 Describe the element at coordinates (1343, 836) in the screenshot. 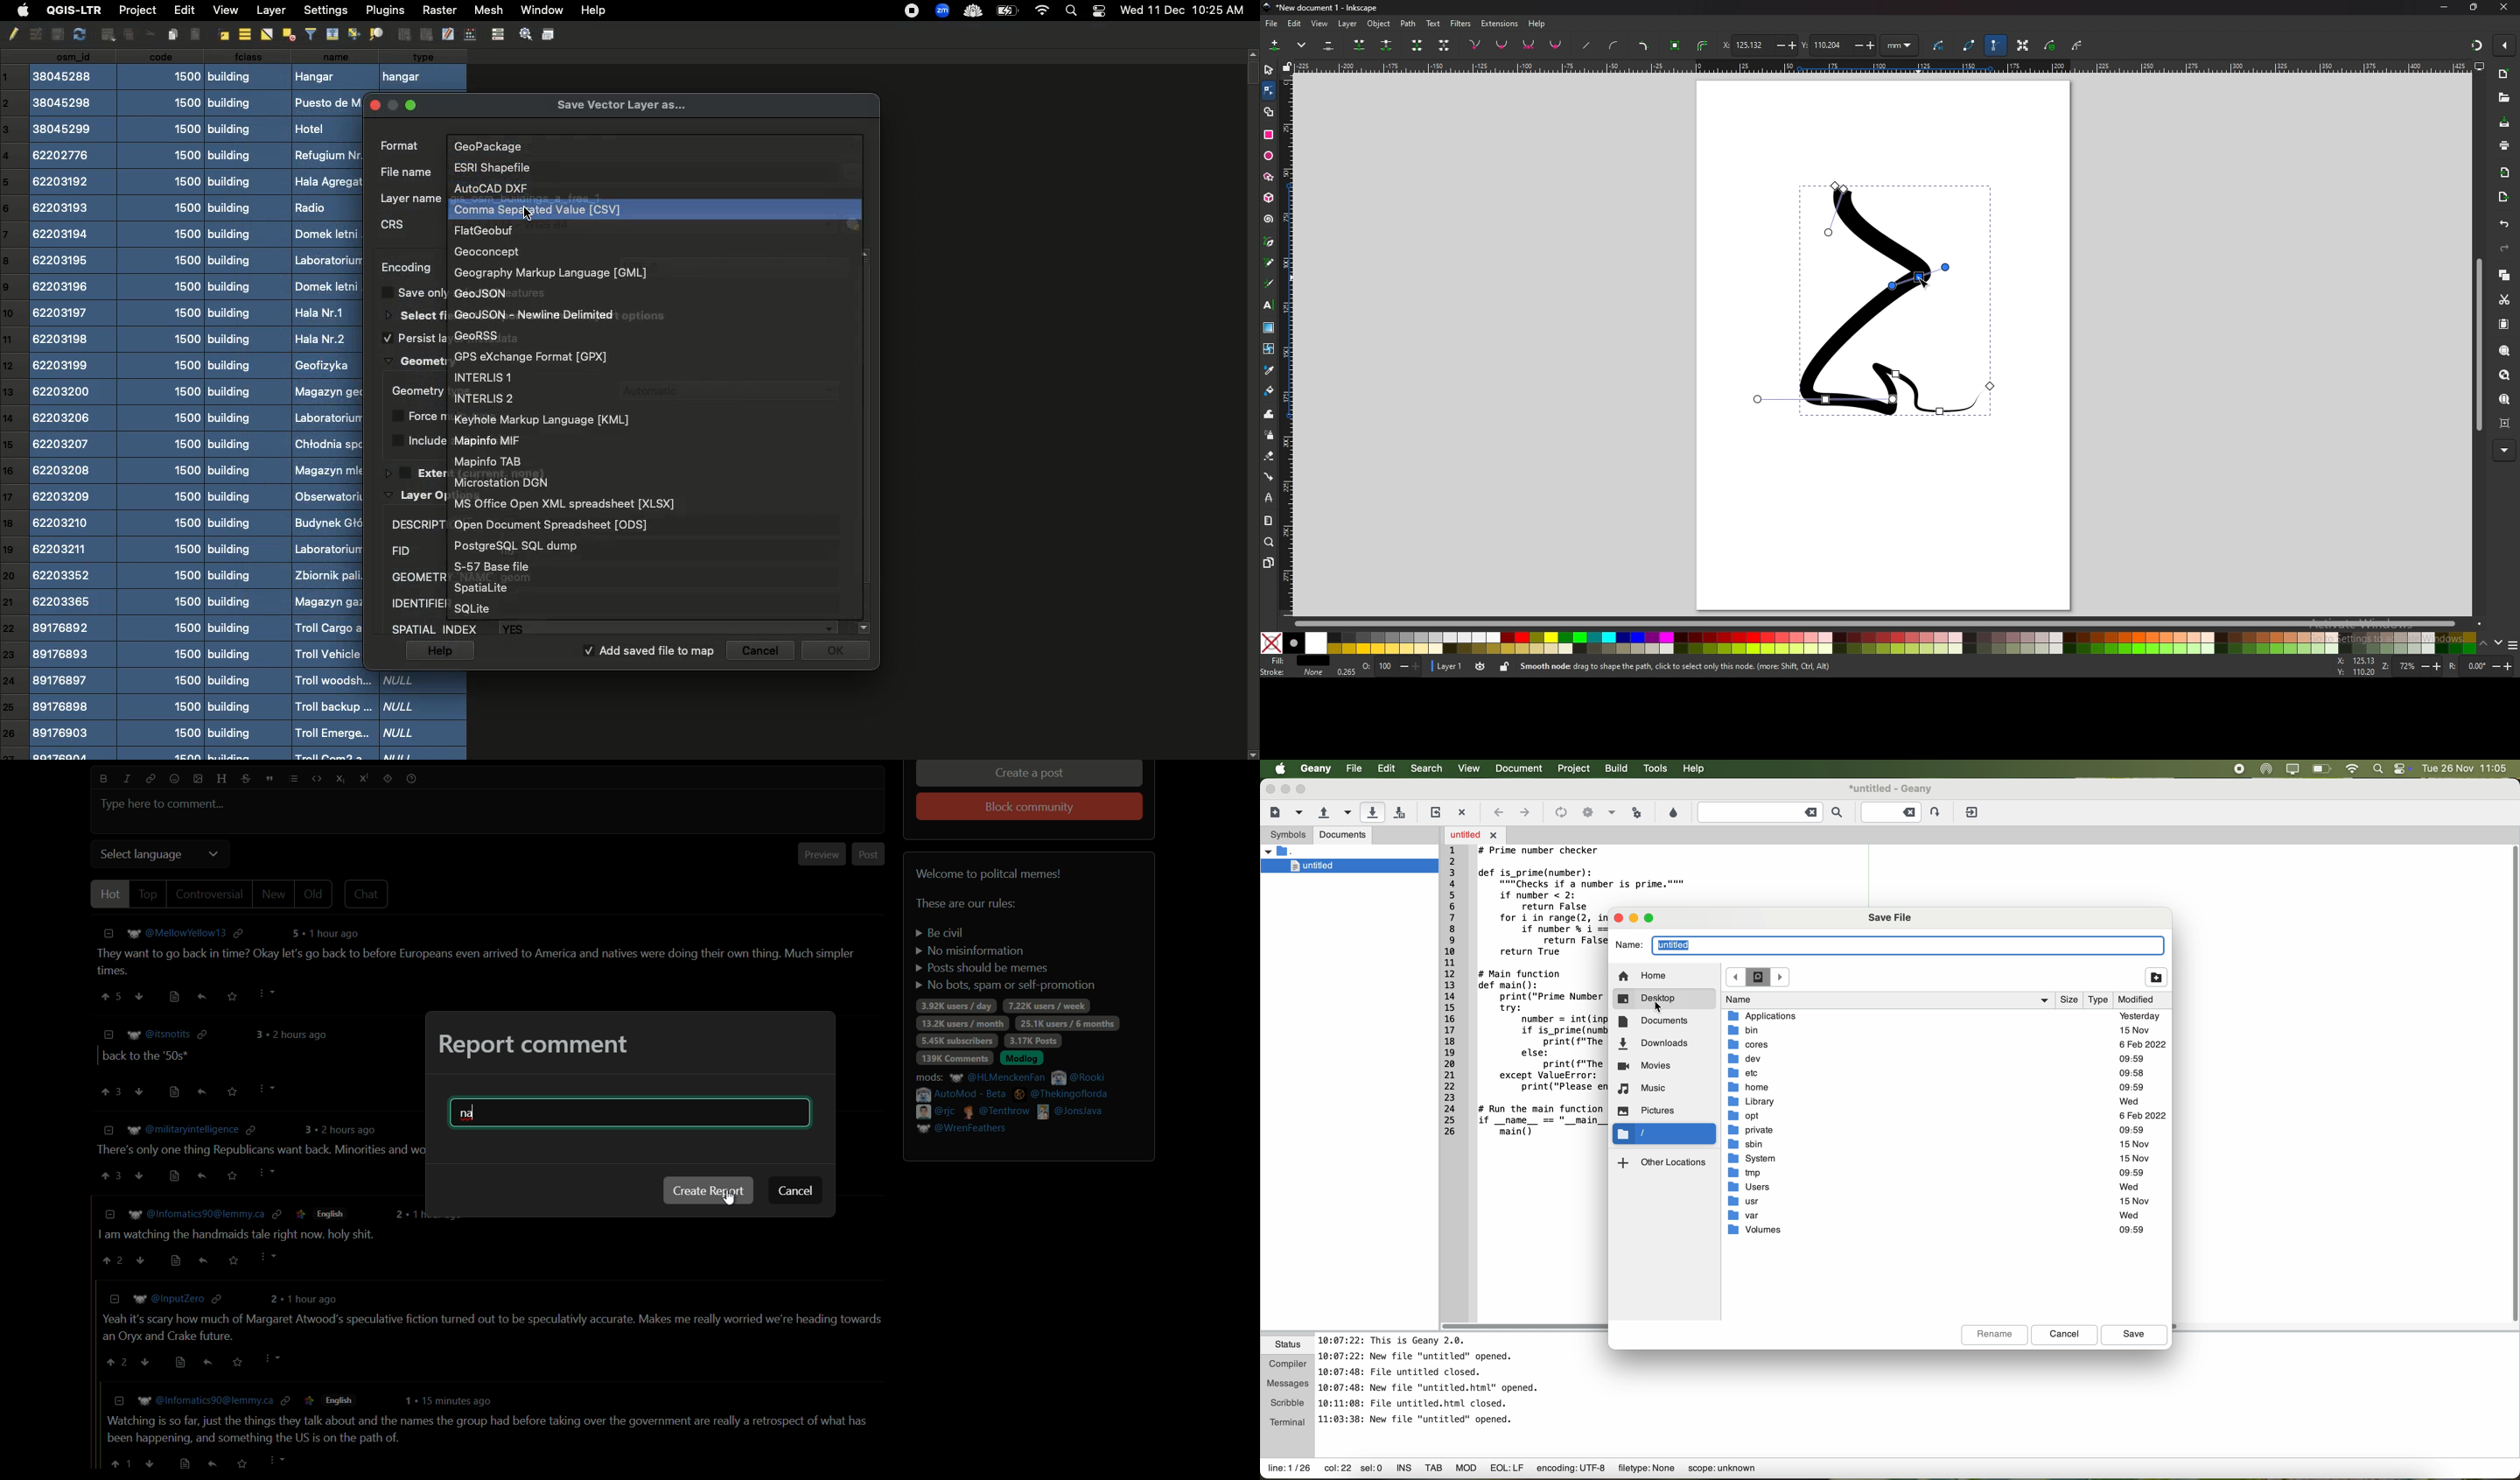

I see `documents` at that location.